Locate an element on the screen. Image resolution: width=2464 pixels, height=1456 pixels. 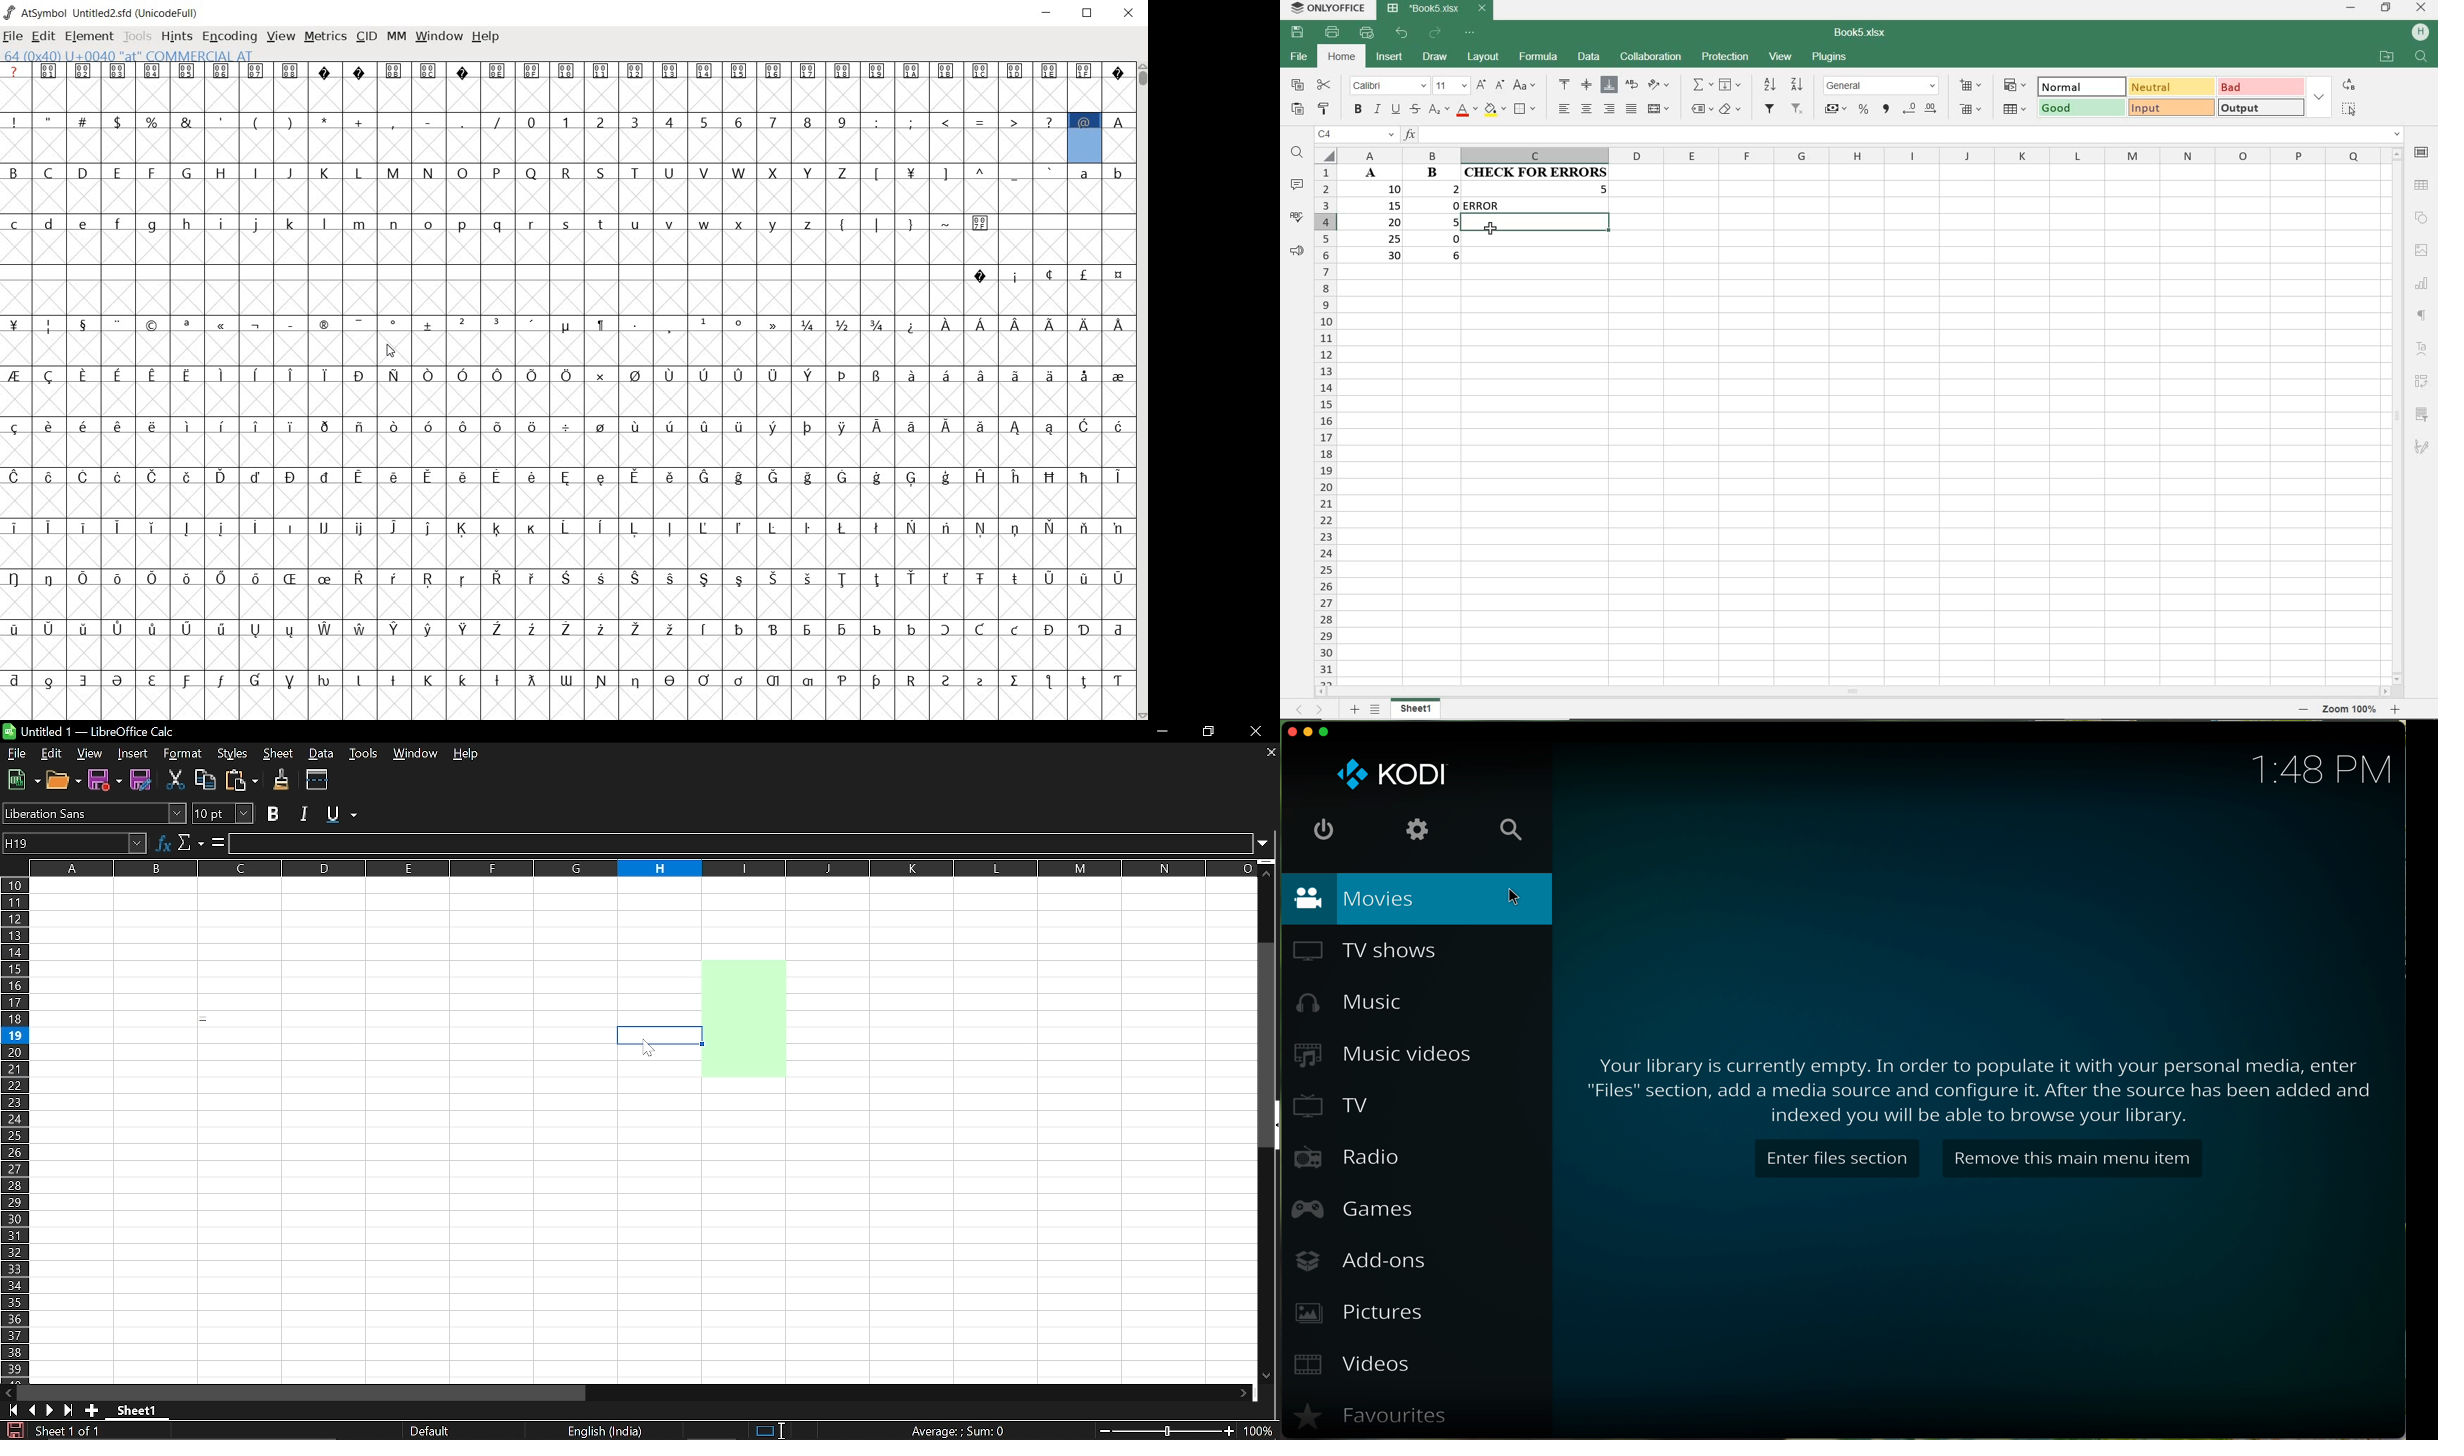
Current window is located at coordinates (99, 731).